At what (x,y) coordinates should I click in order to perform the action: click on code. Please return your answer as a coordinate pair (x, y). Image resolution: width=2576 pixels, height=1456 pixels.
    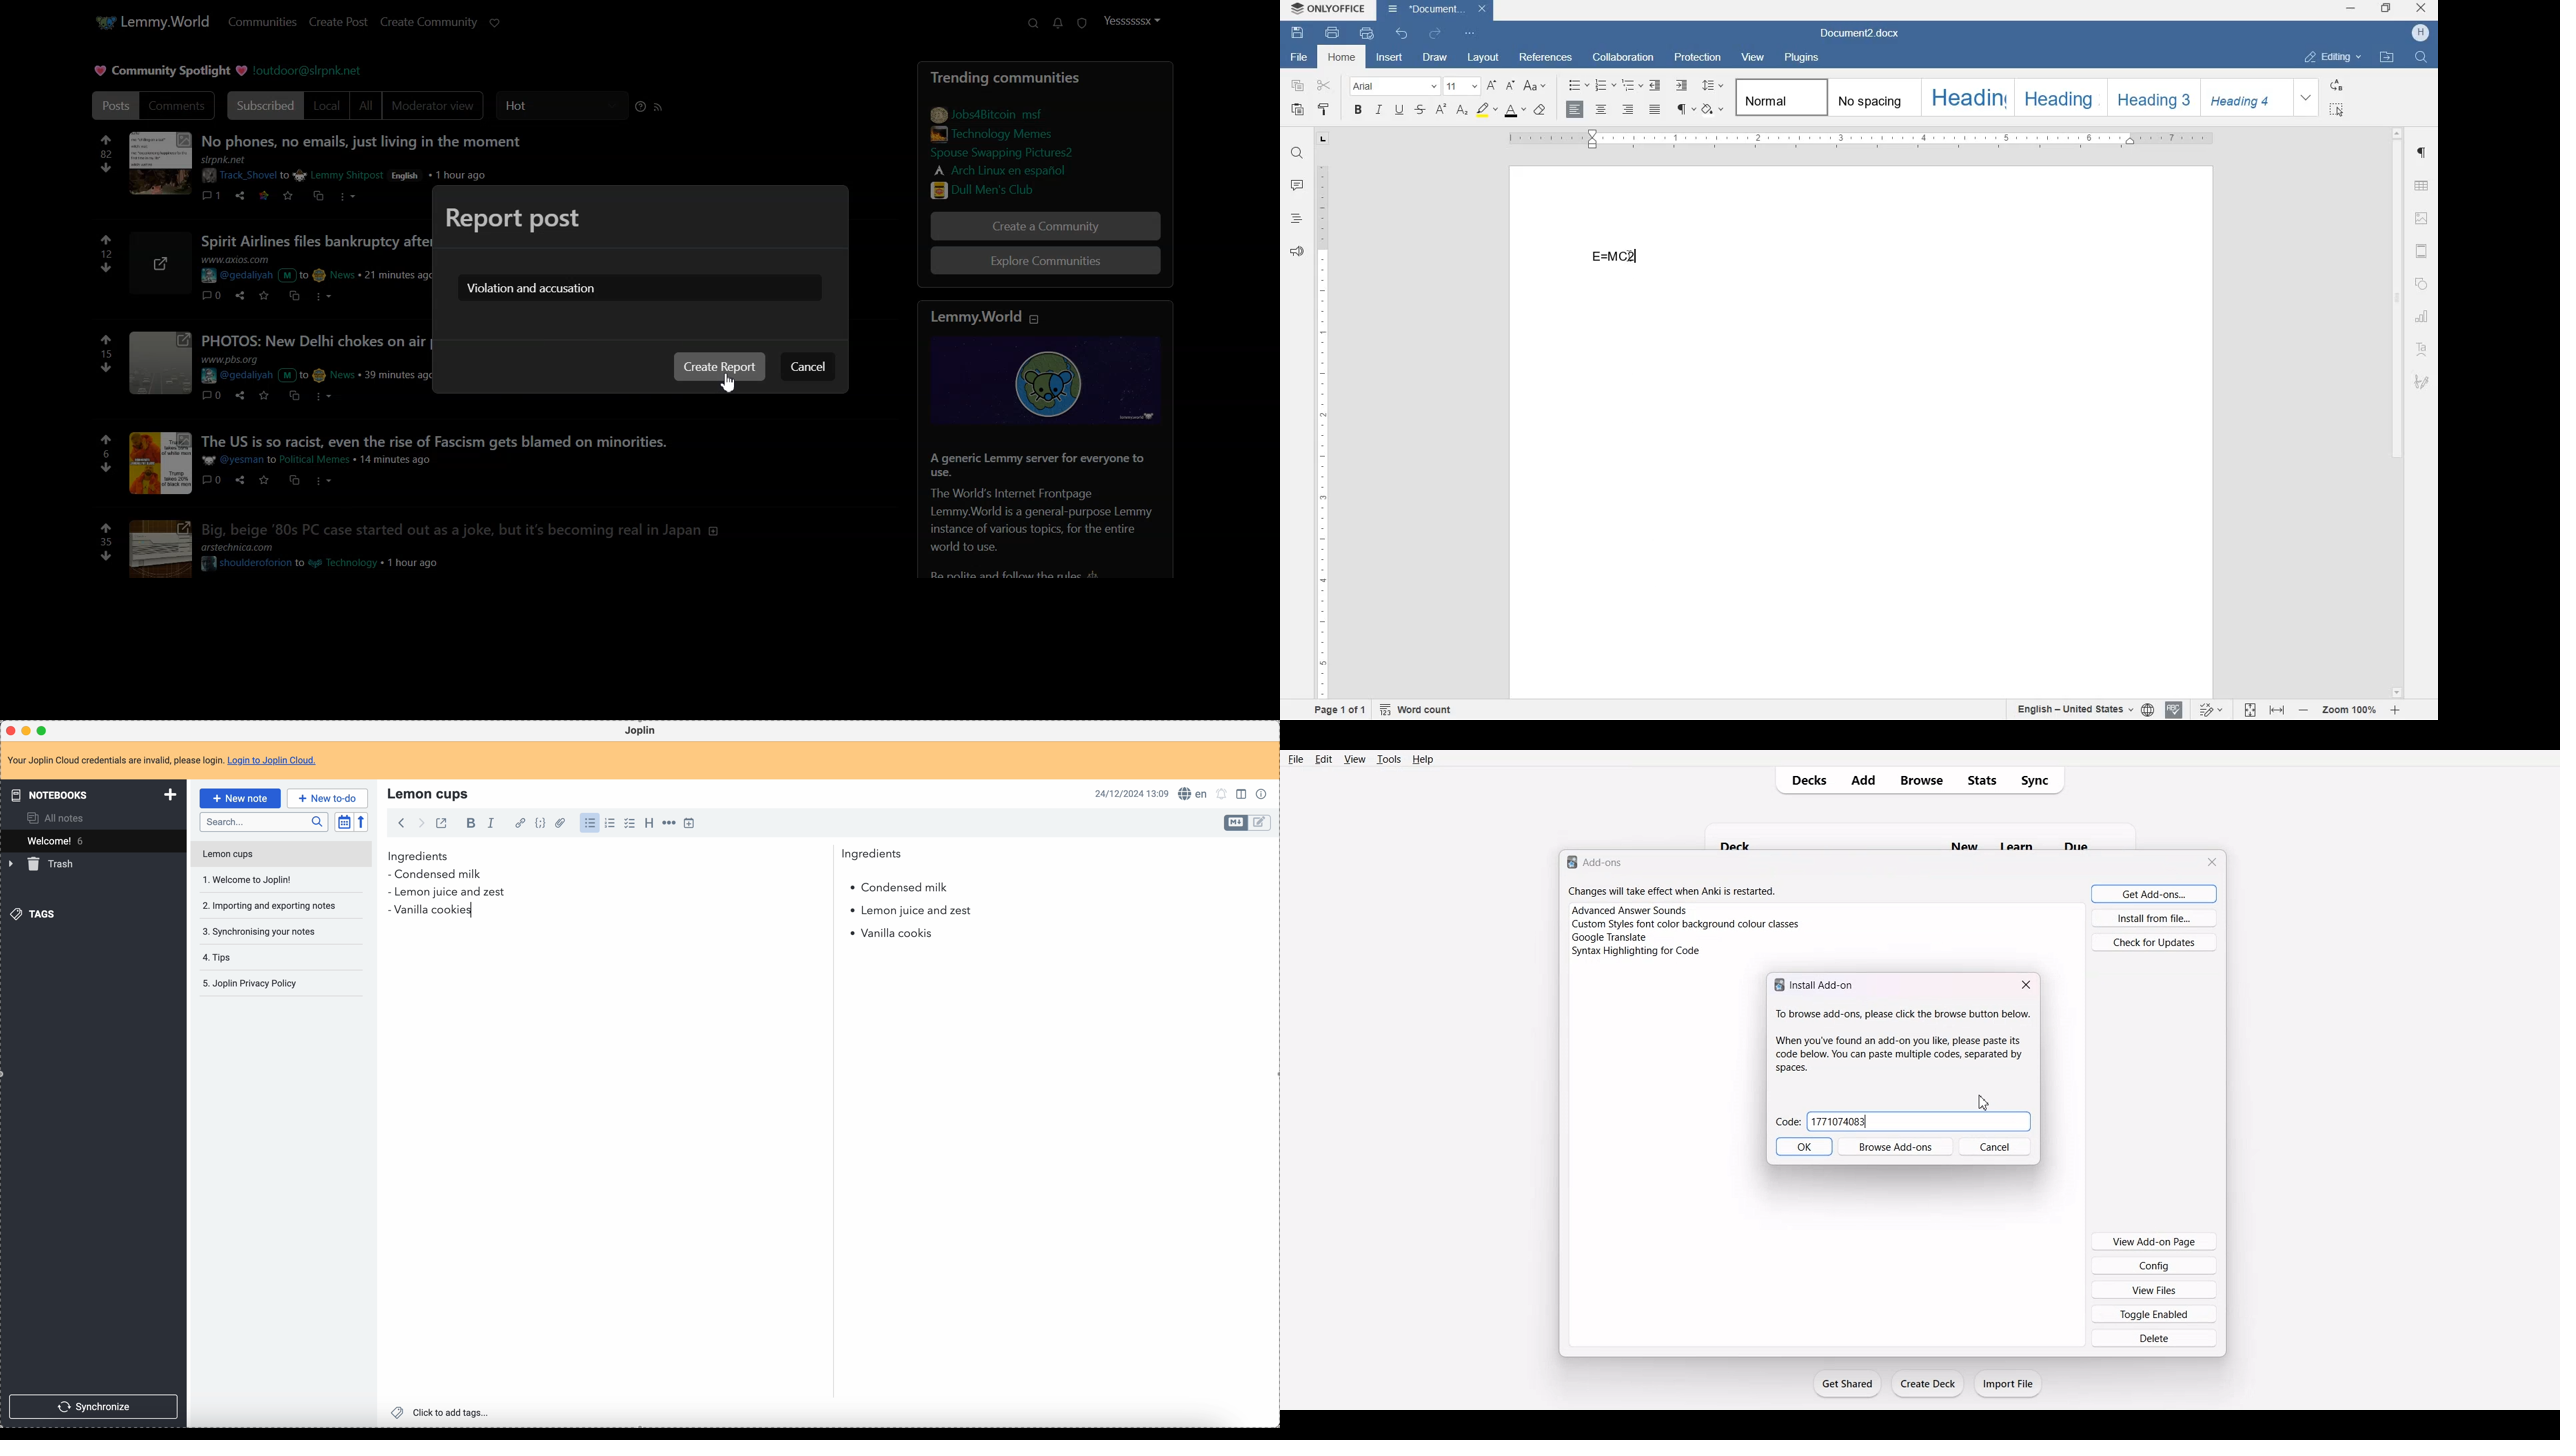
    Looking at the image, I should click on (540, 824).